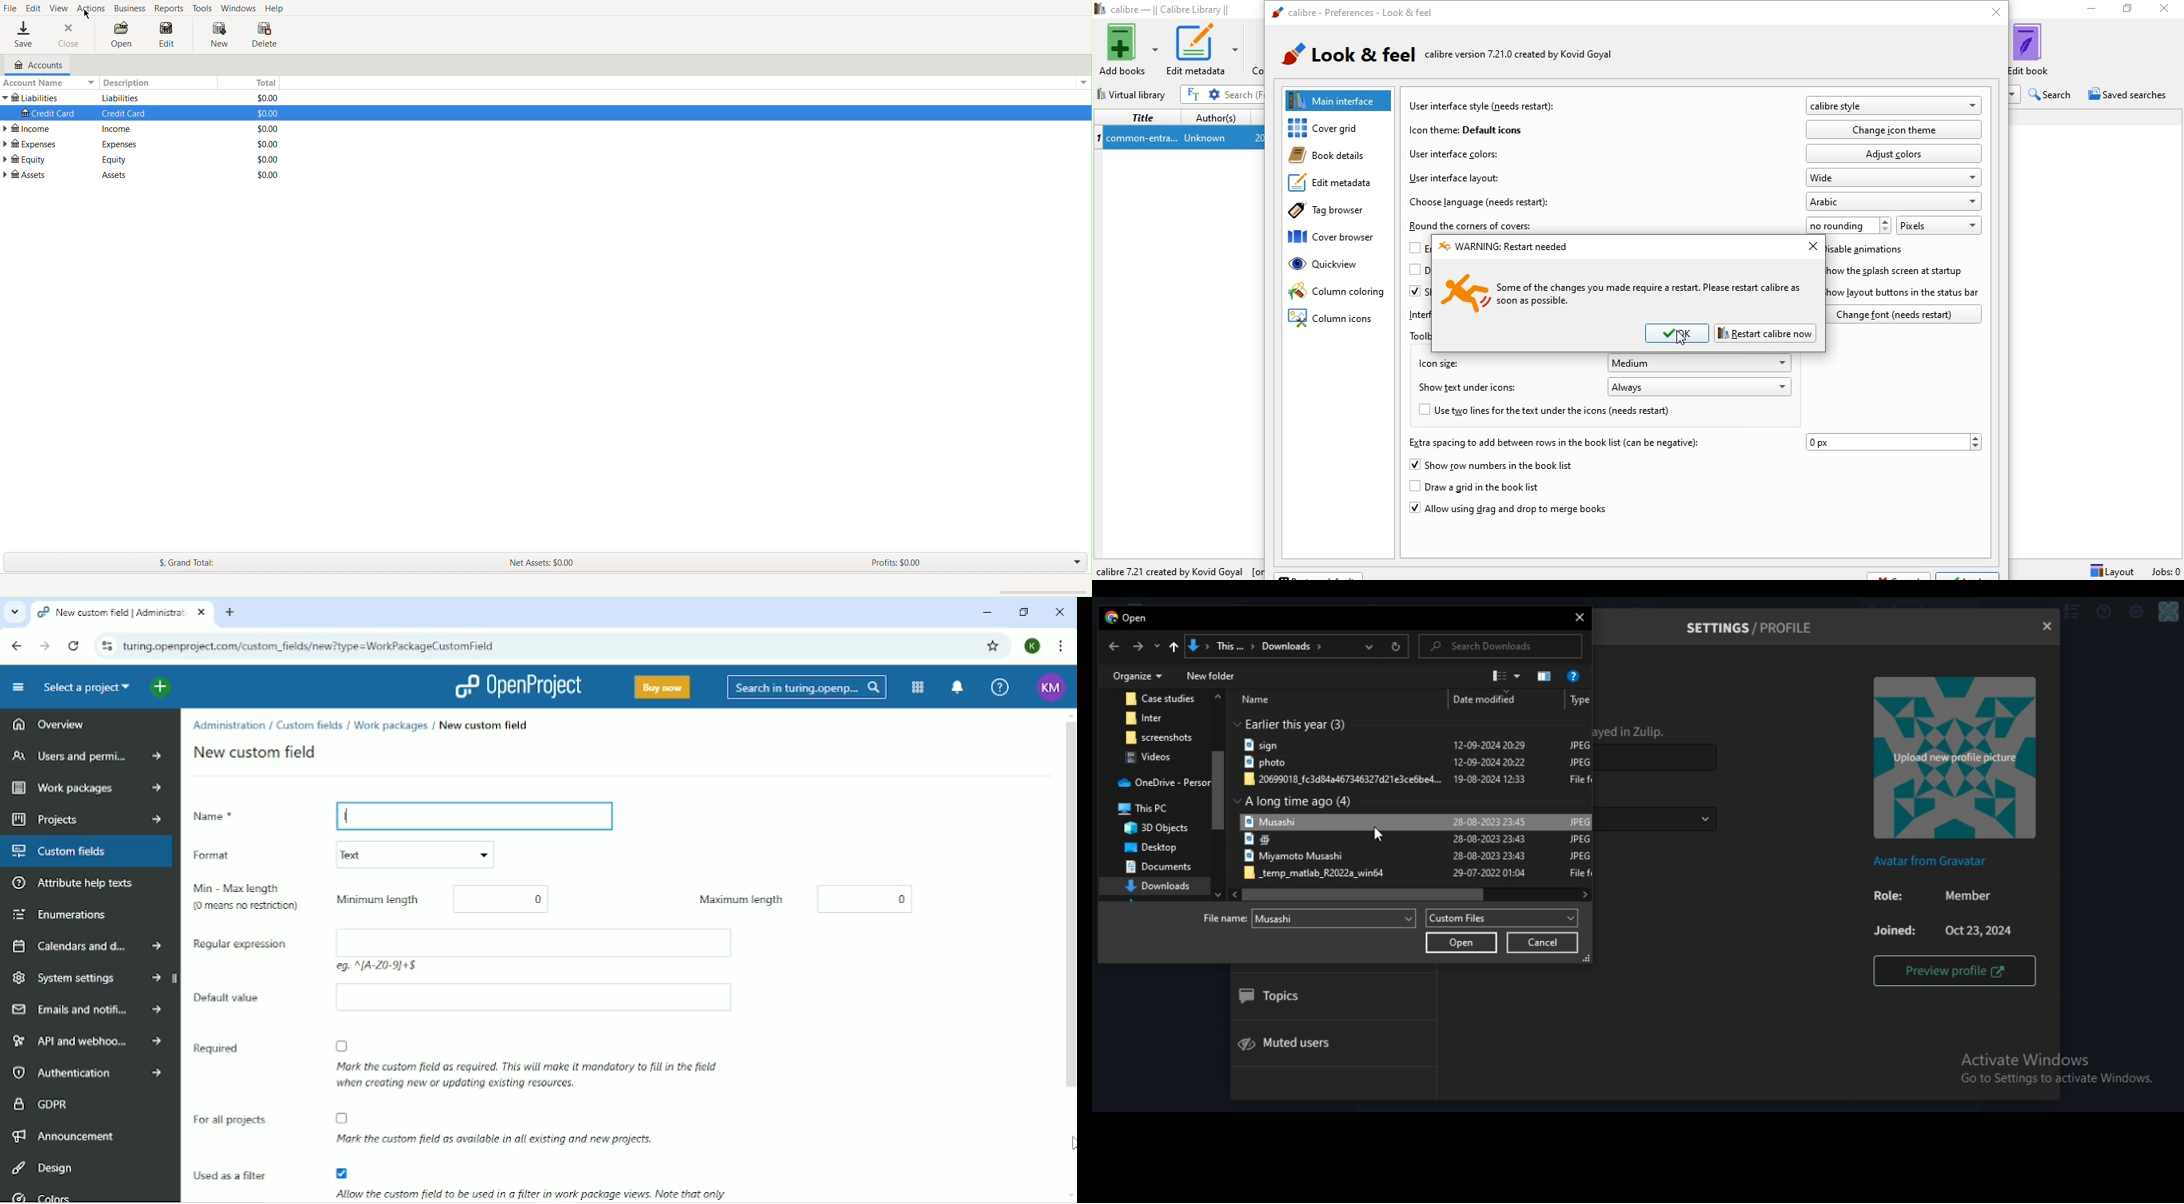  I want to click on New, so click(217, 33).